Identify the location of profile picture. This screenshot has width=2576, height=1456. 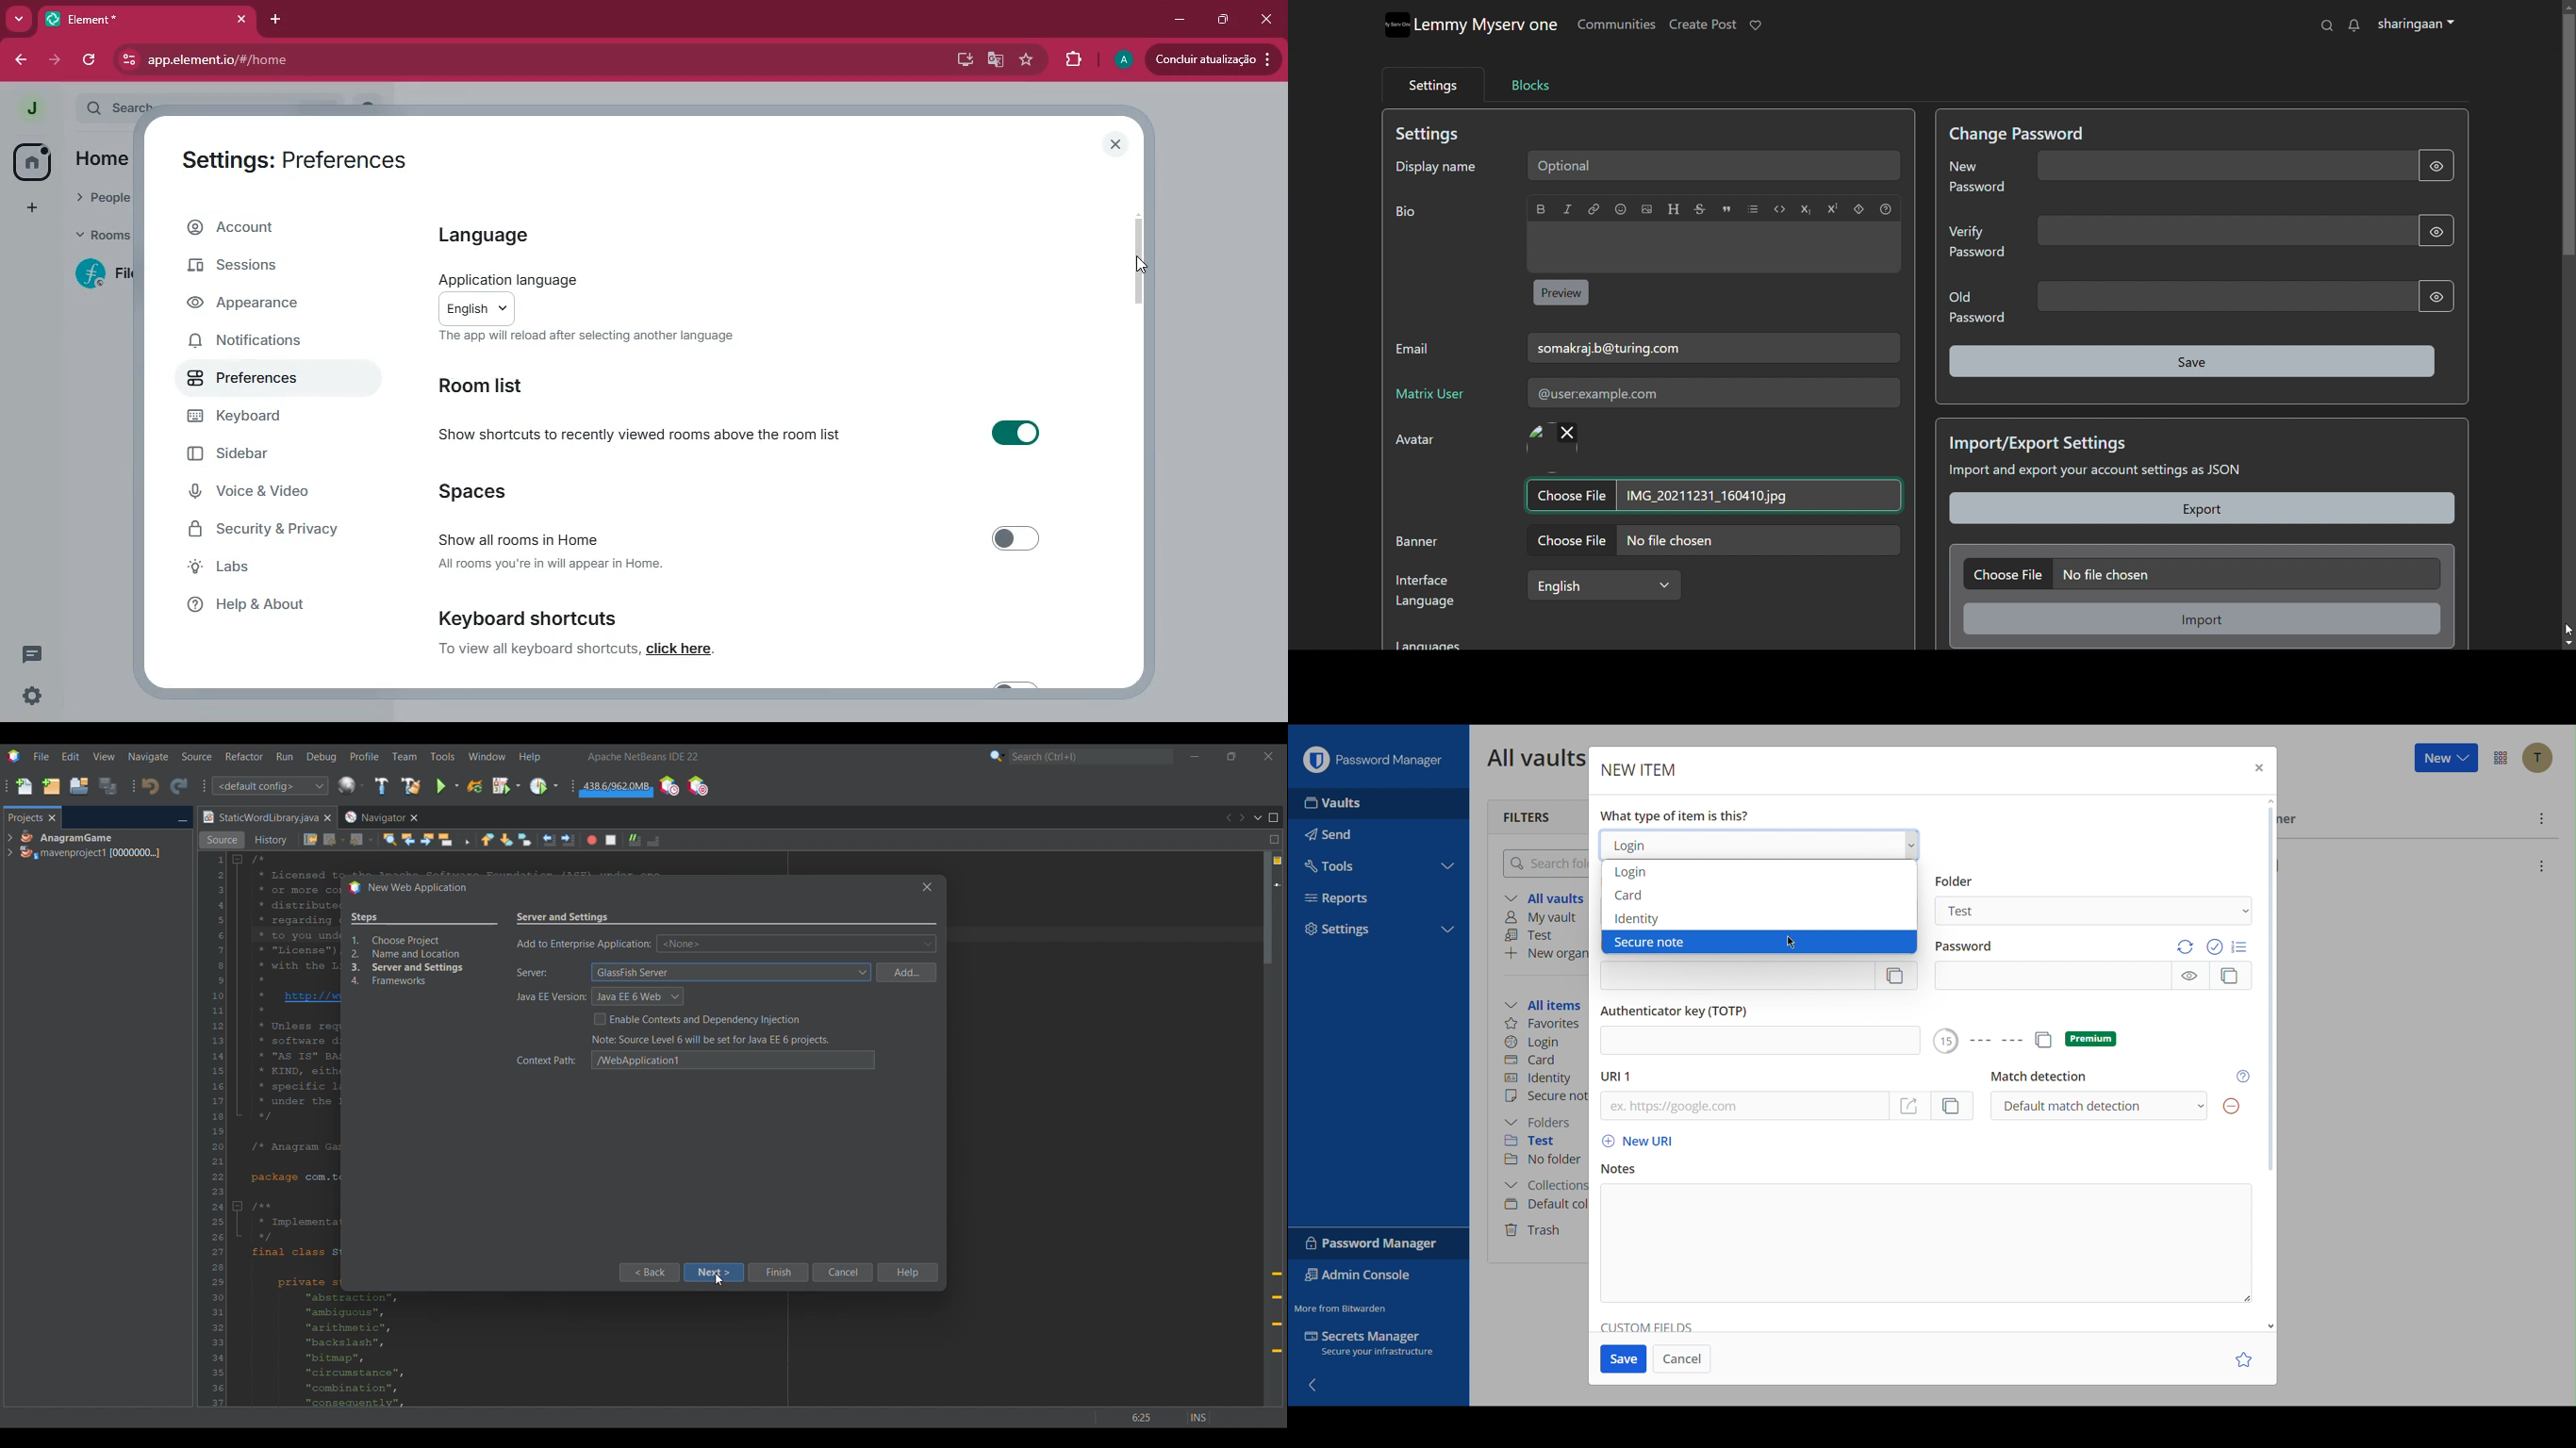
(31, 108).